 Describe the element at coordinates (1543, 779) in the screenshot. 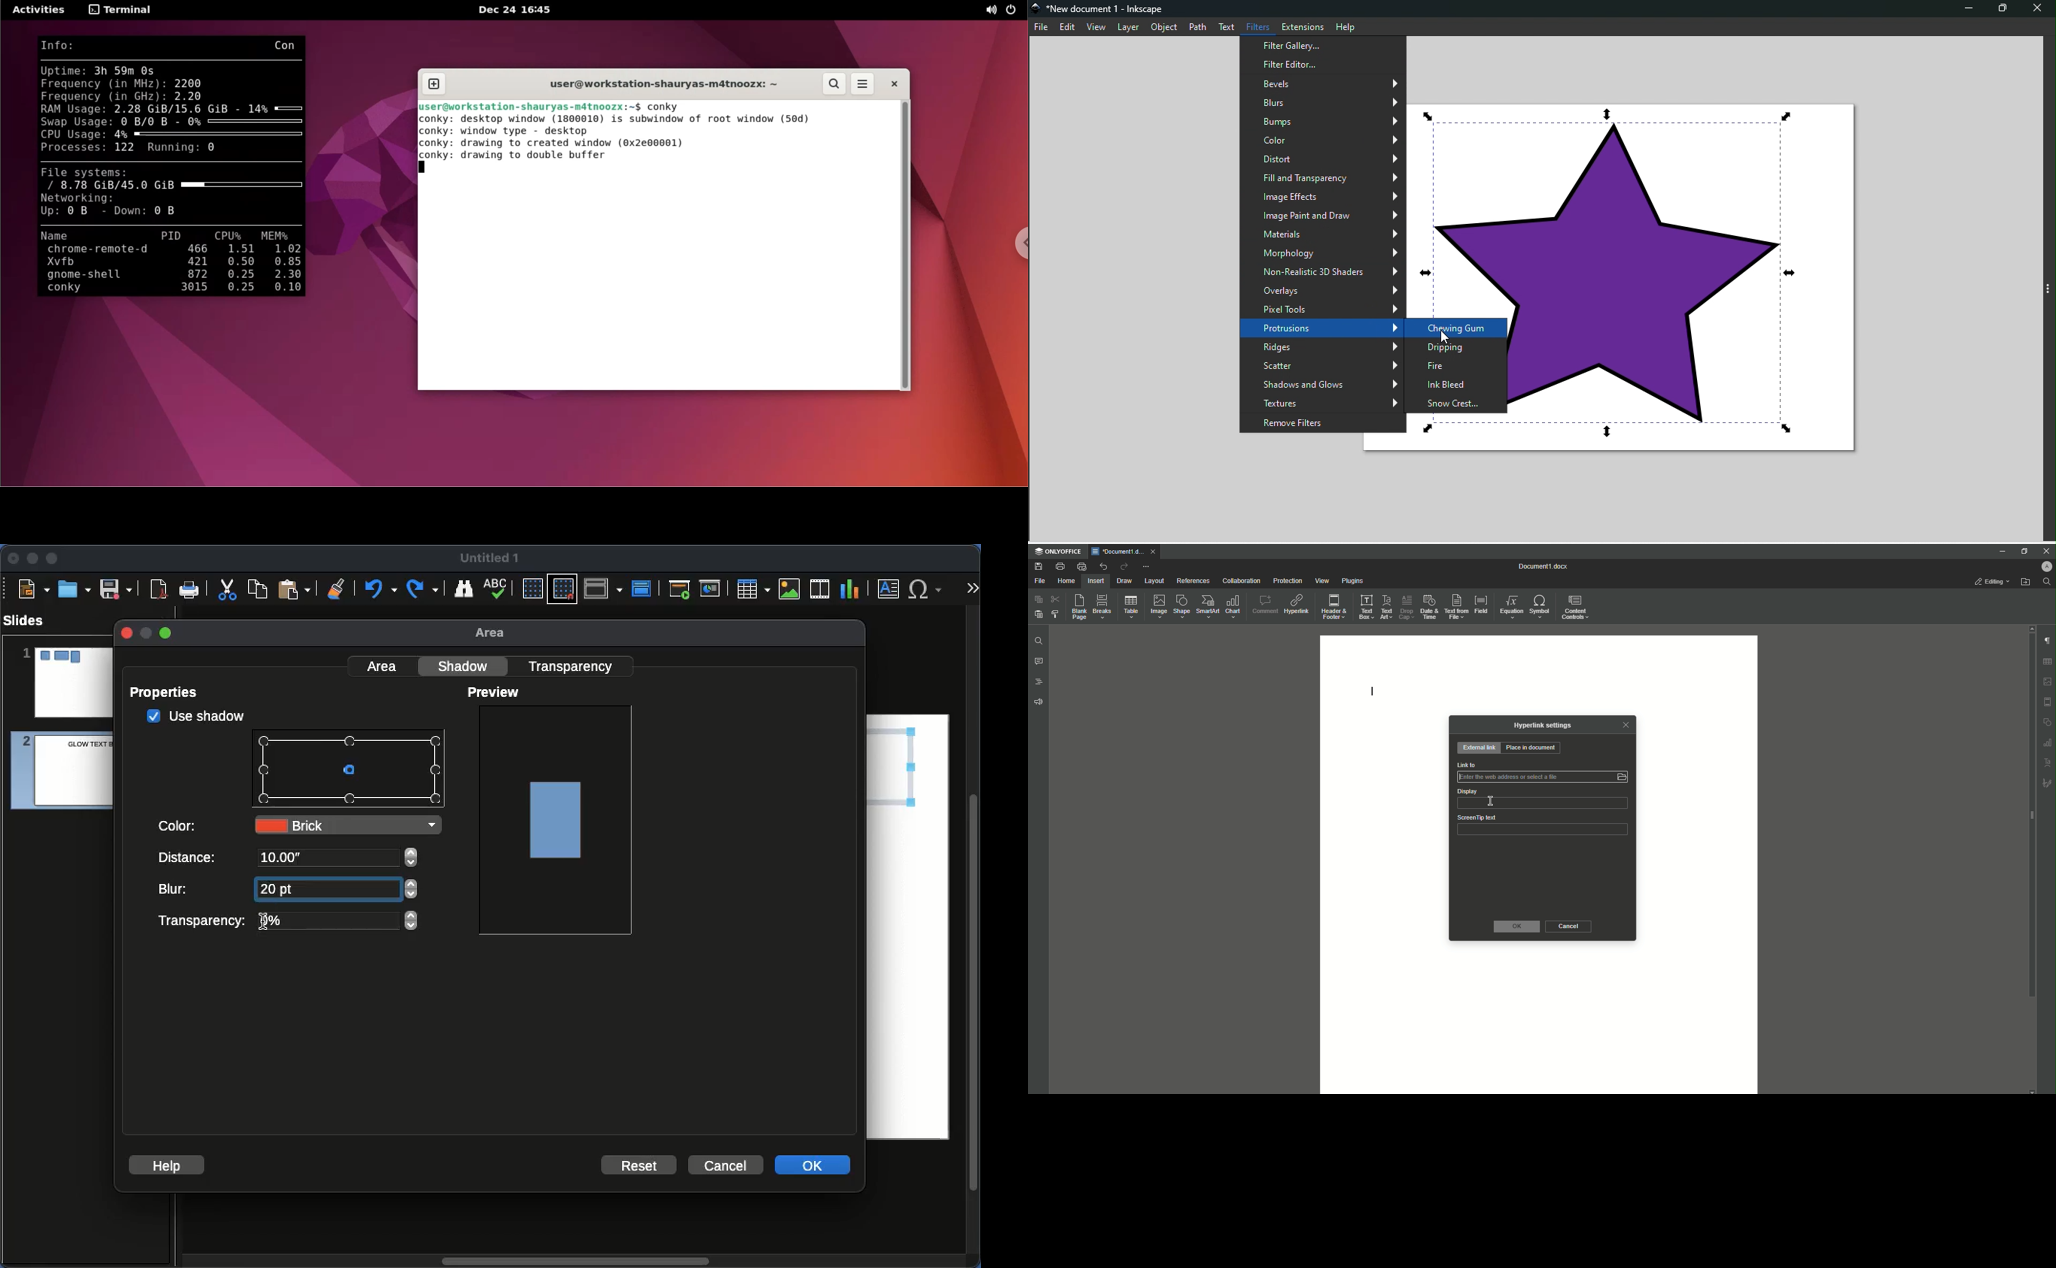

I see `Link to` at that location.